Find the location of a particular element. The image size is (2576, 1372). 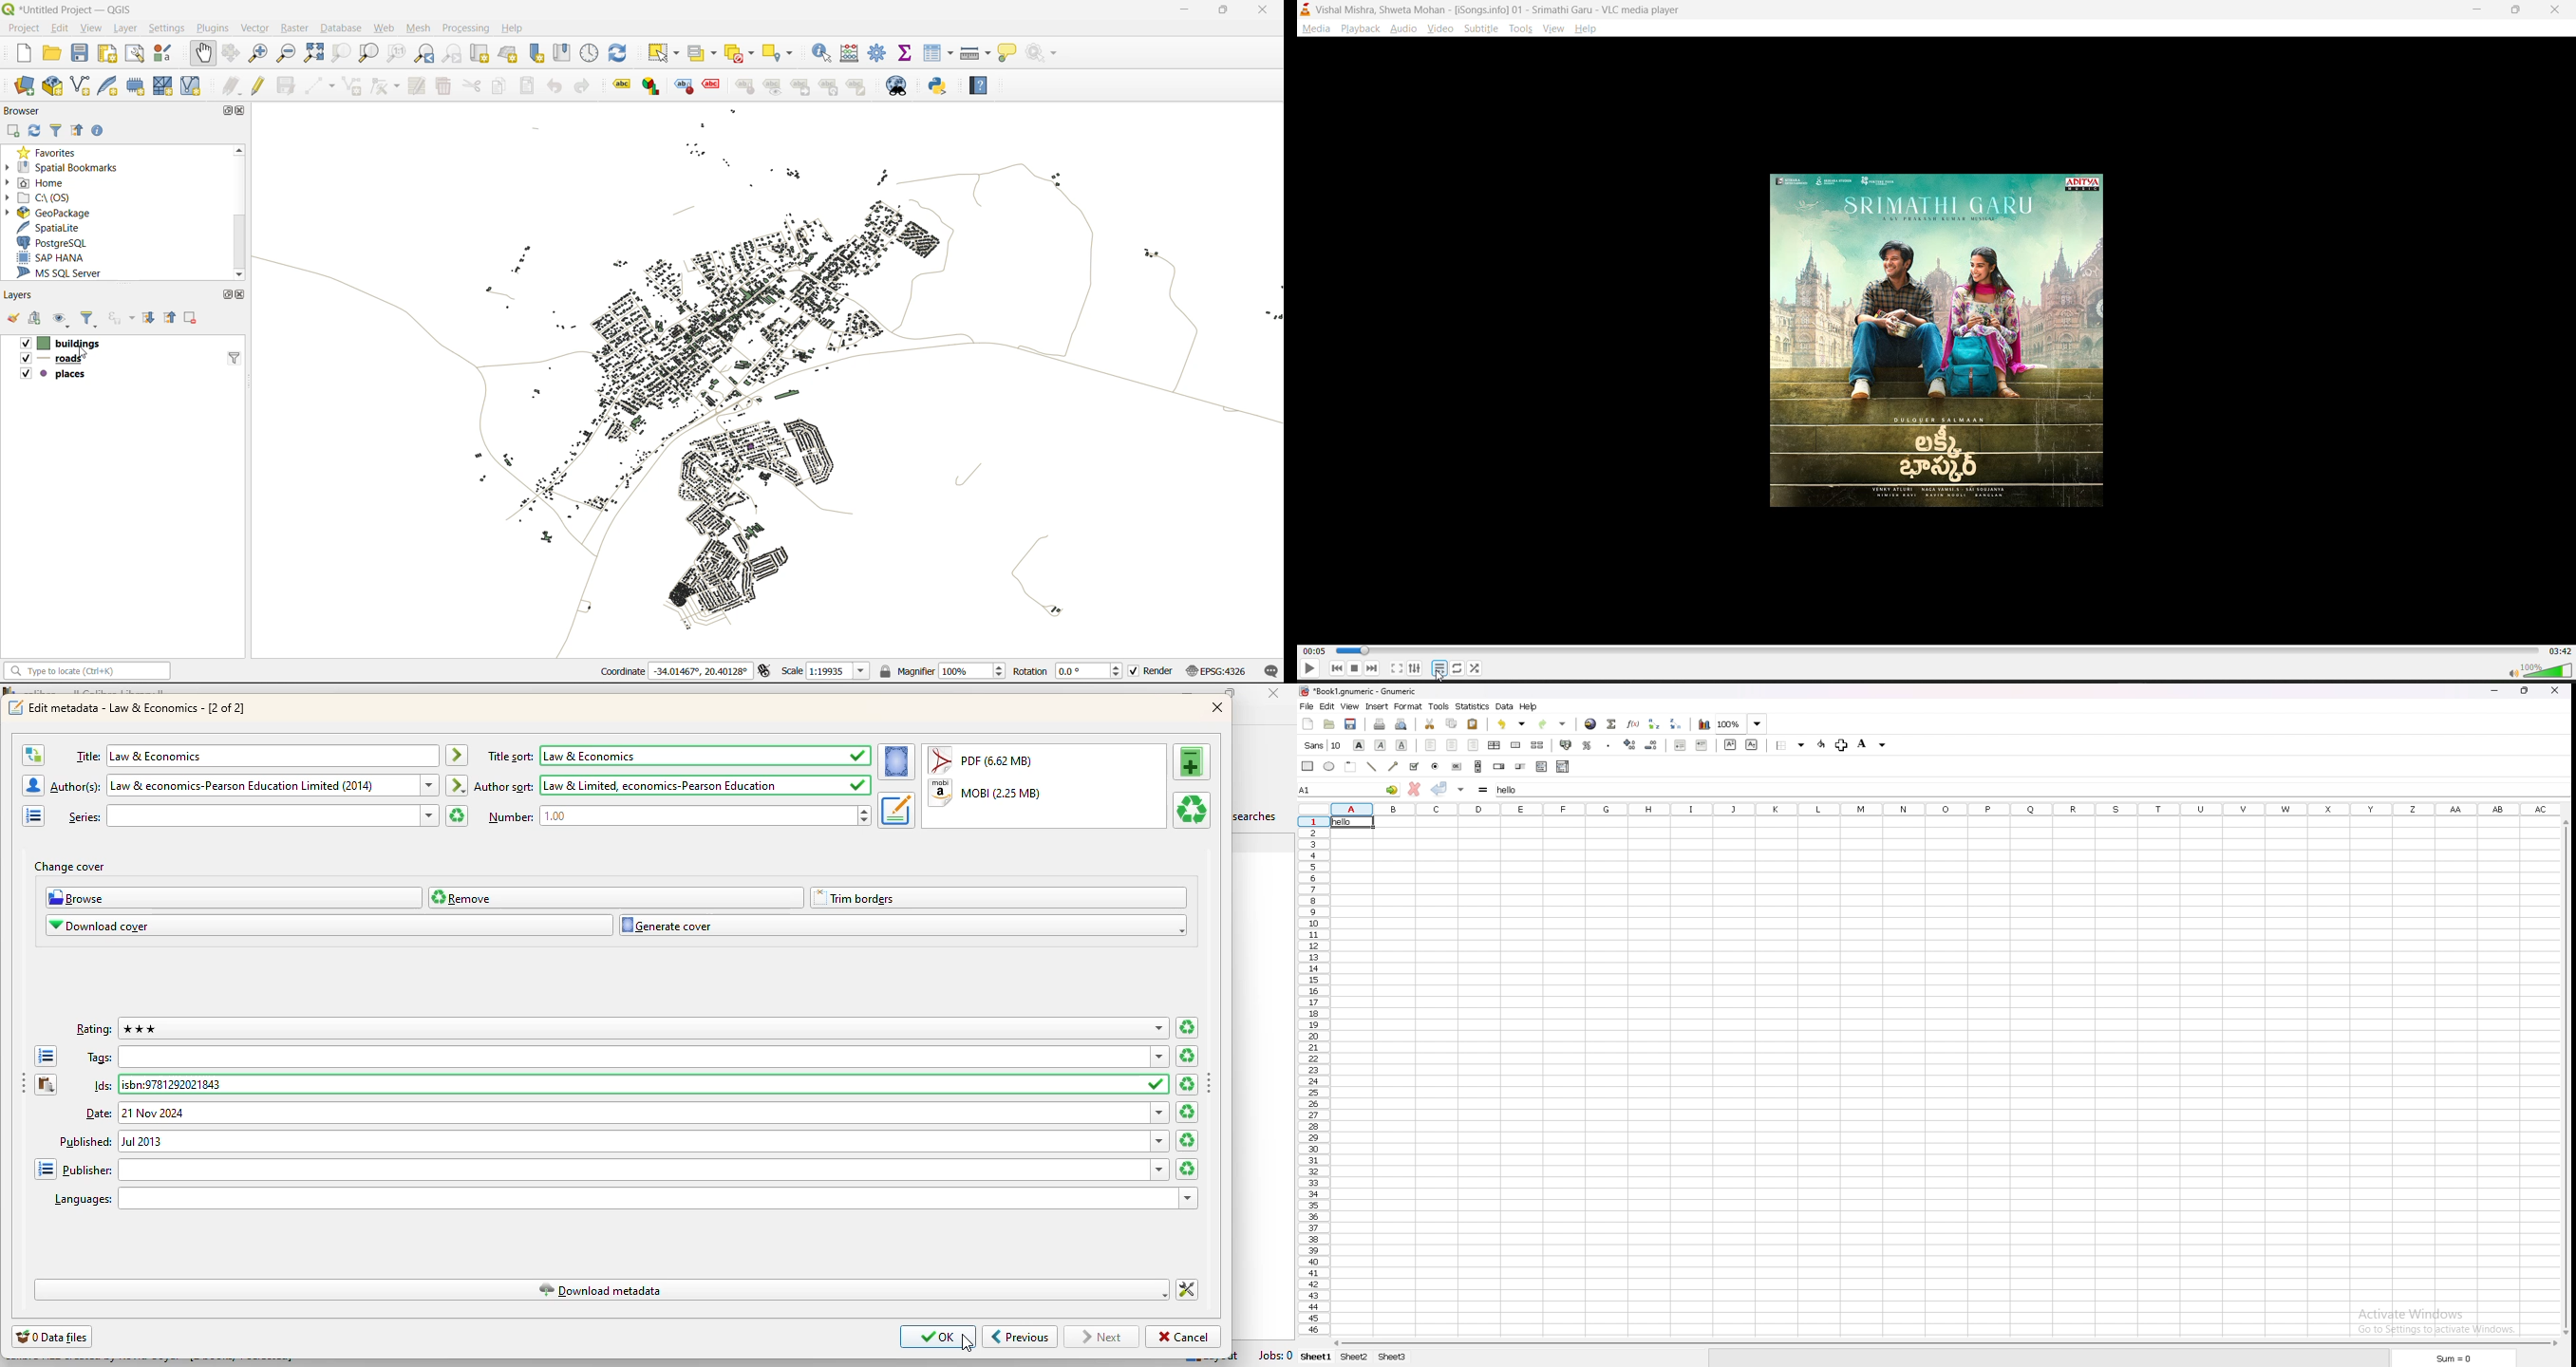

undo is located at coordinates (557, 85).